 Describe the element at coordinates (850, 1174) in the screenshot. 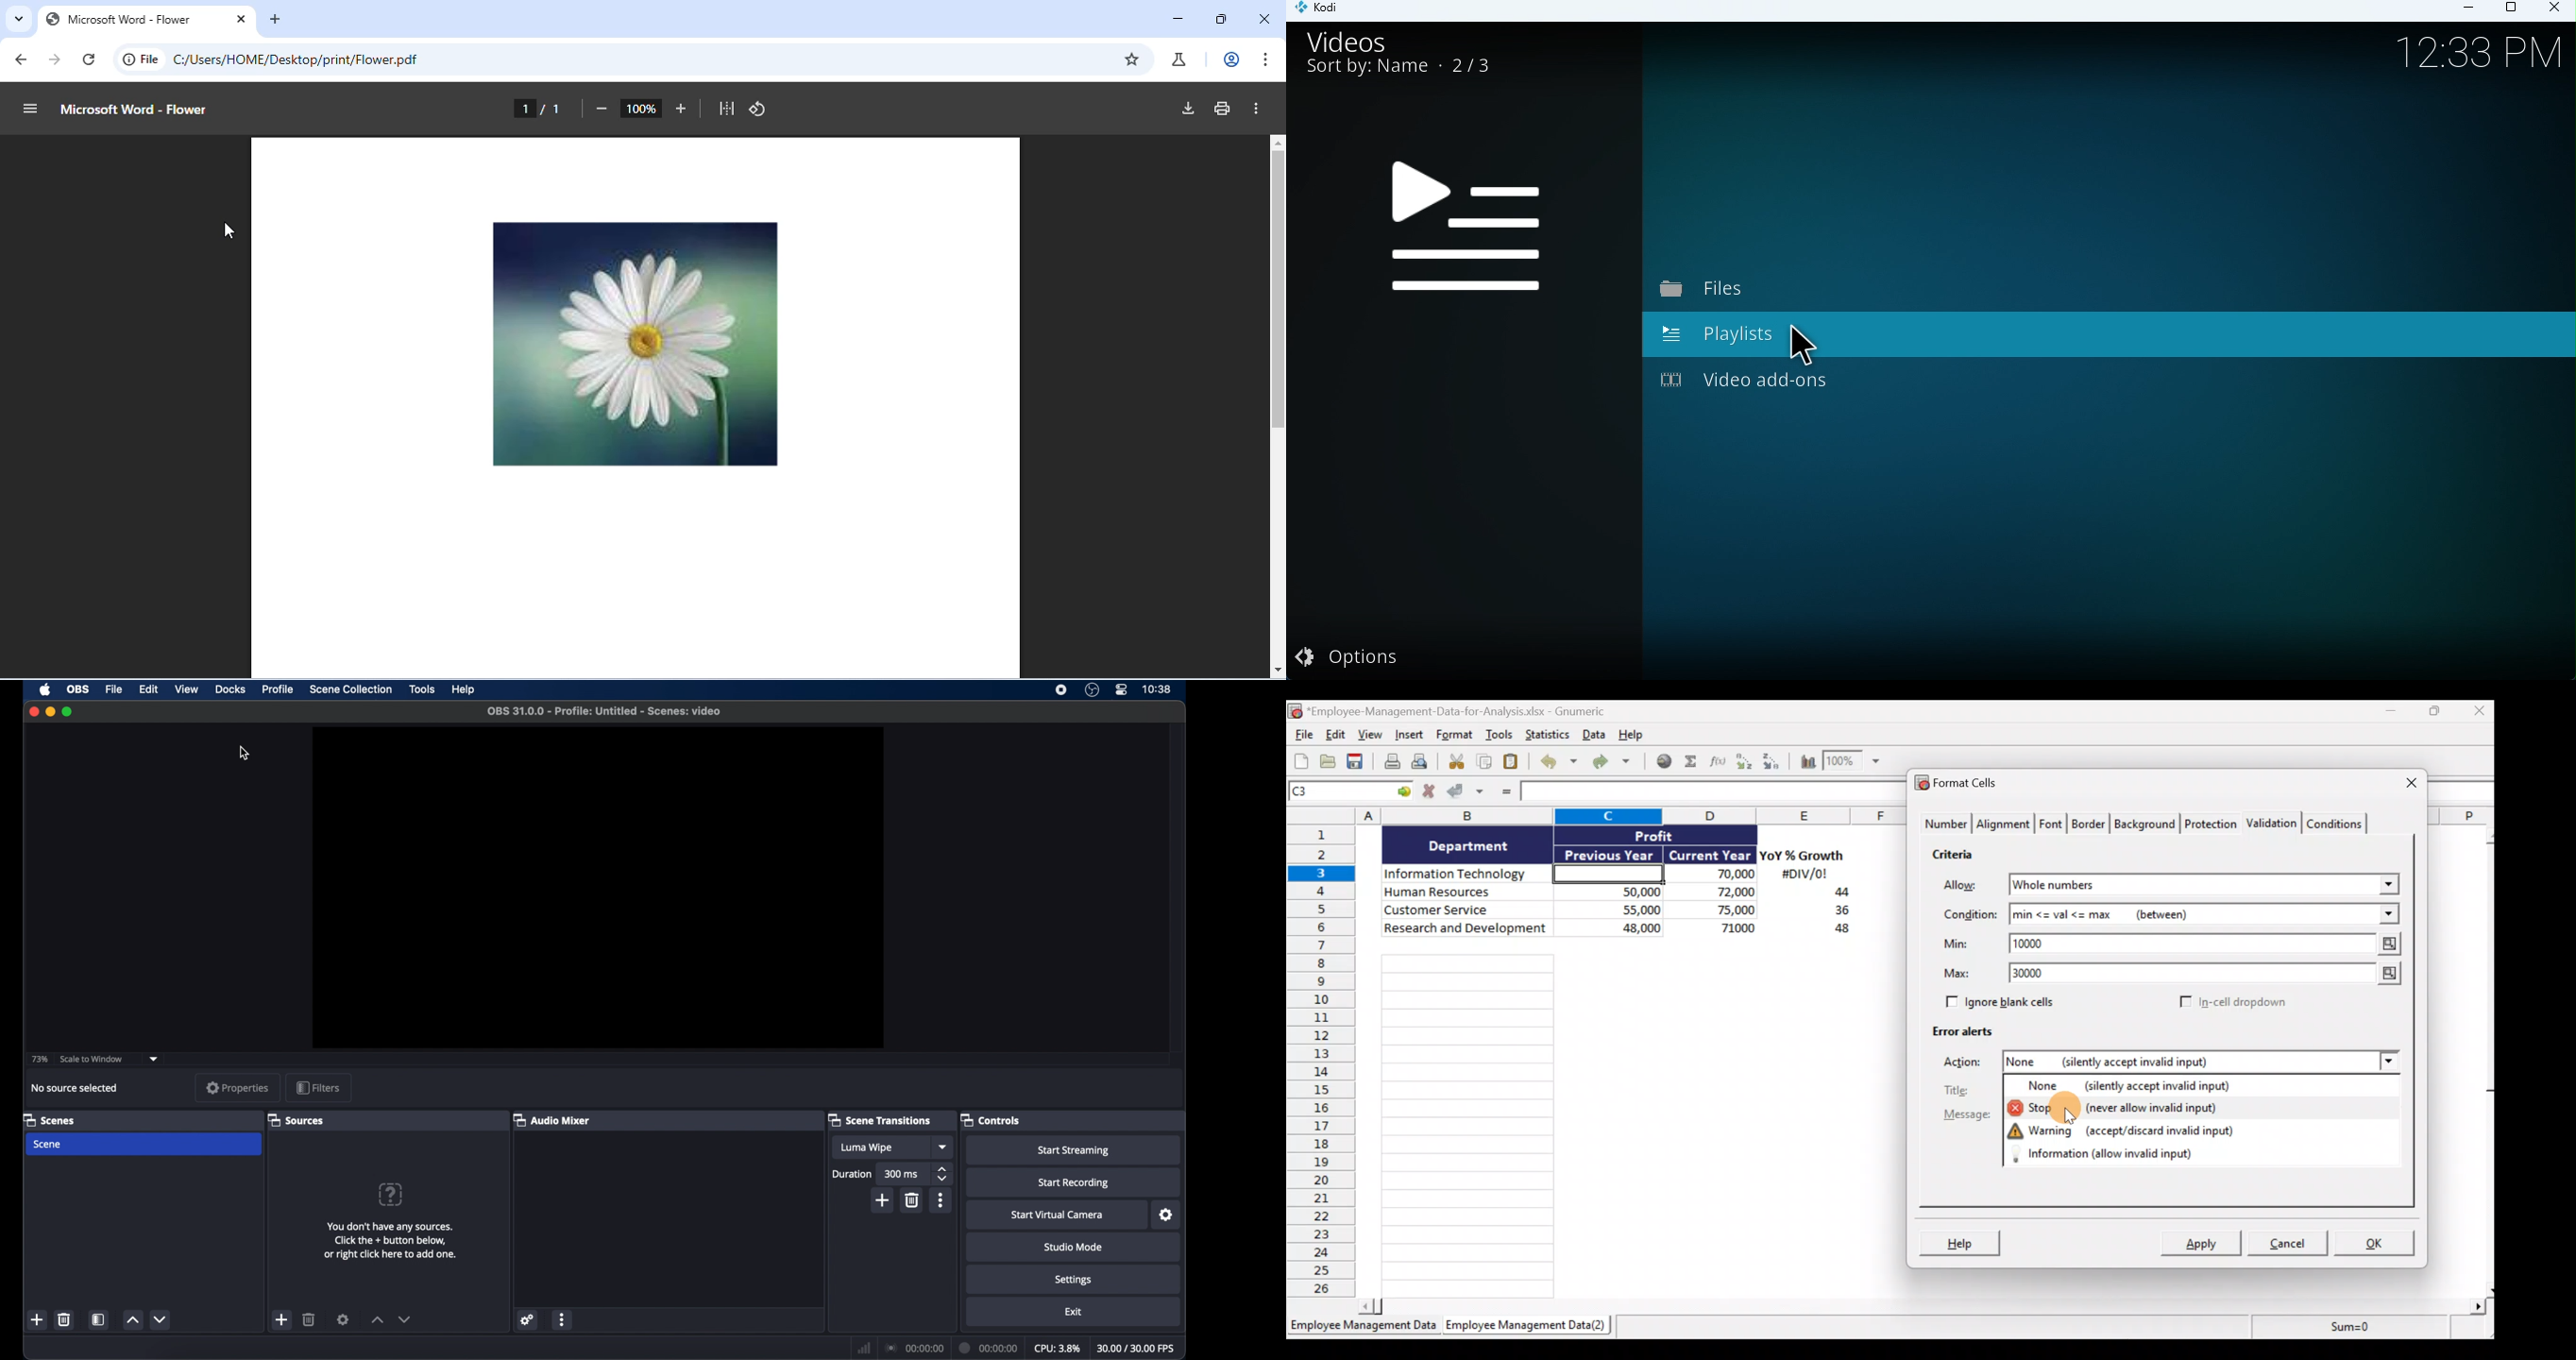

I see `duration` at that location.